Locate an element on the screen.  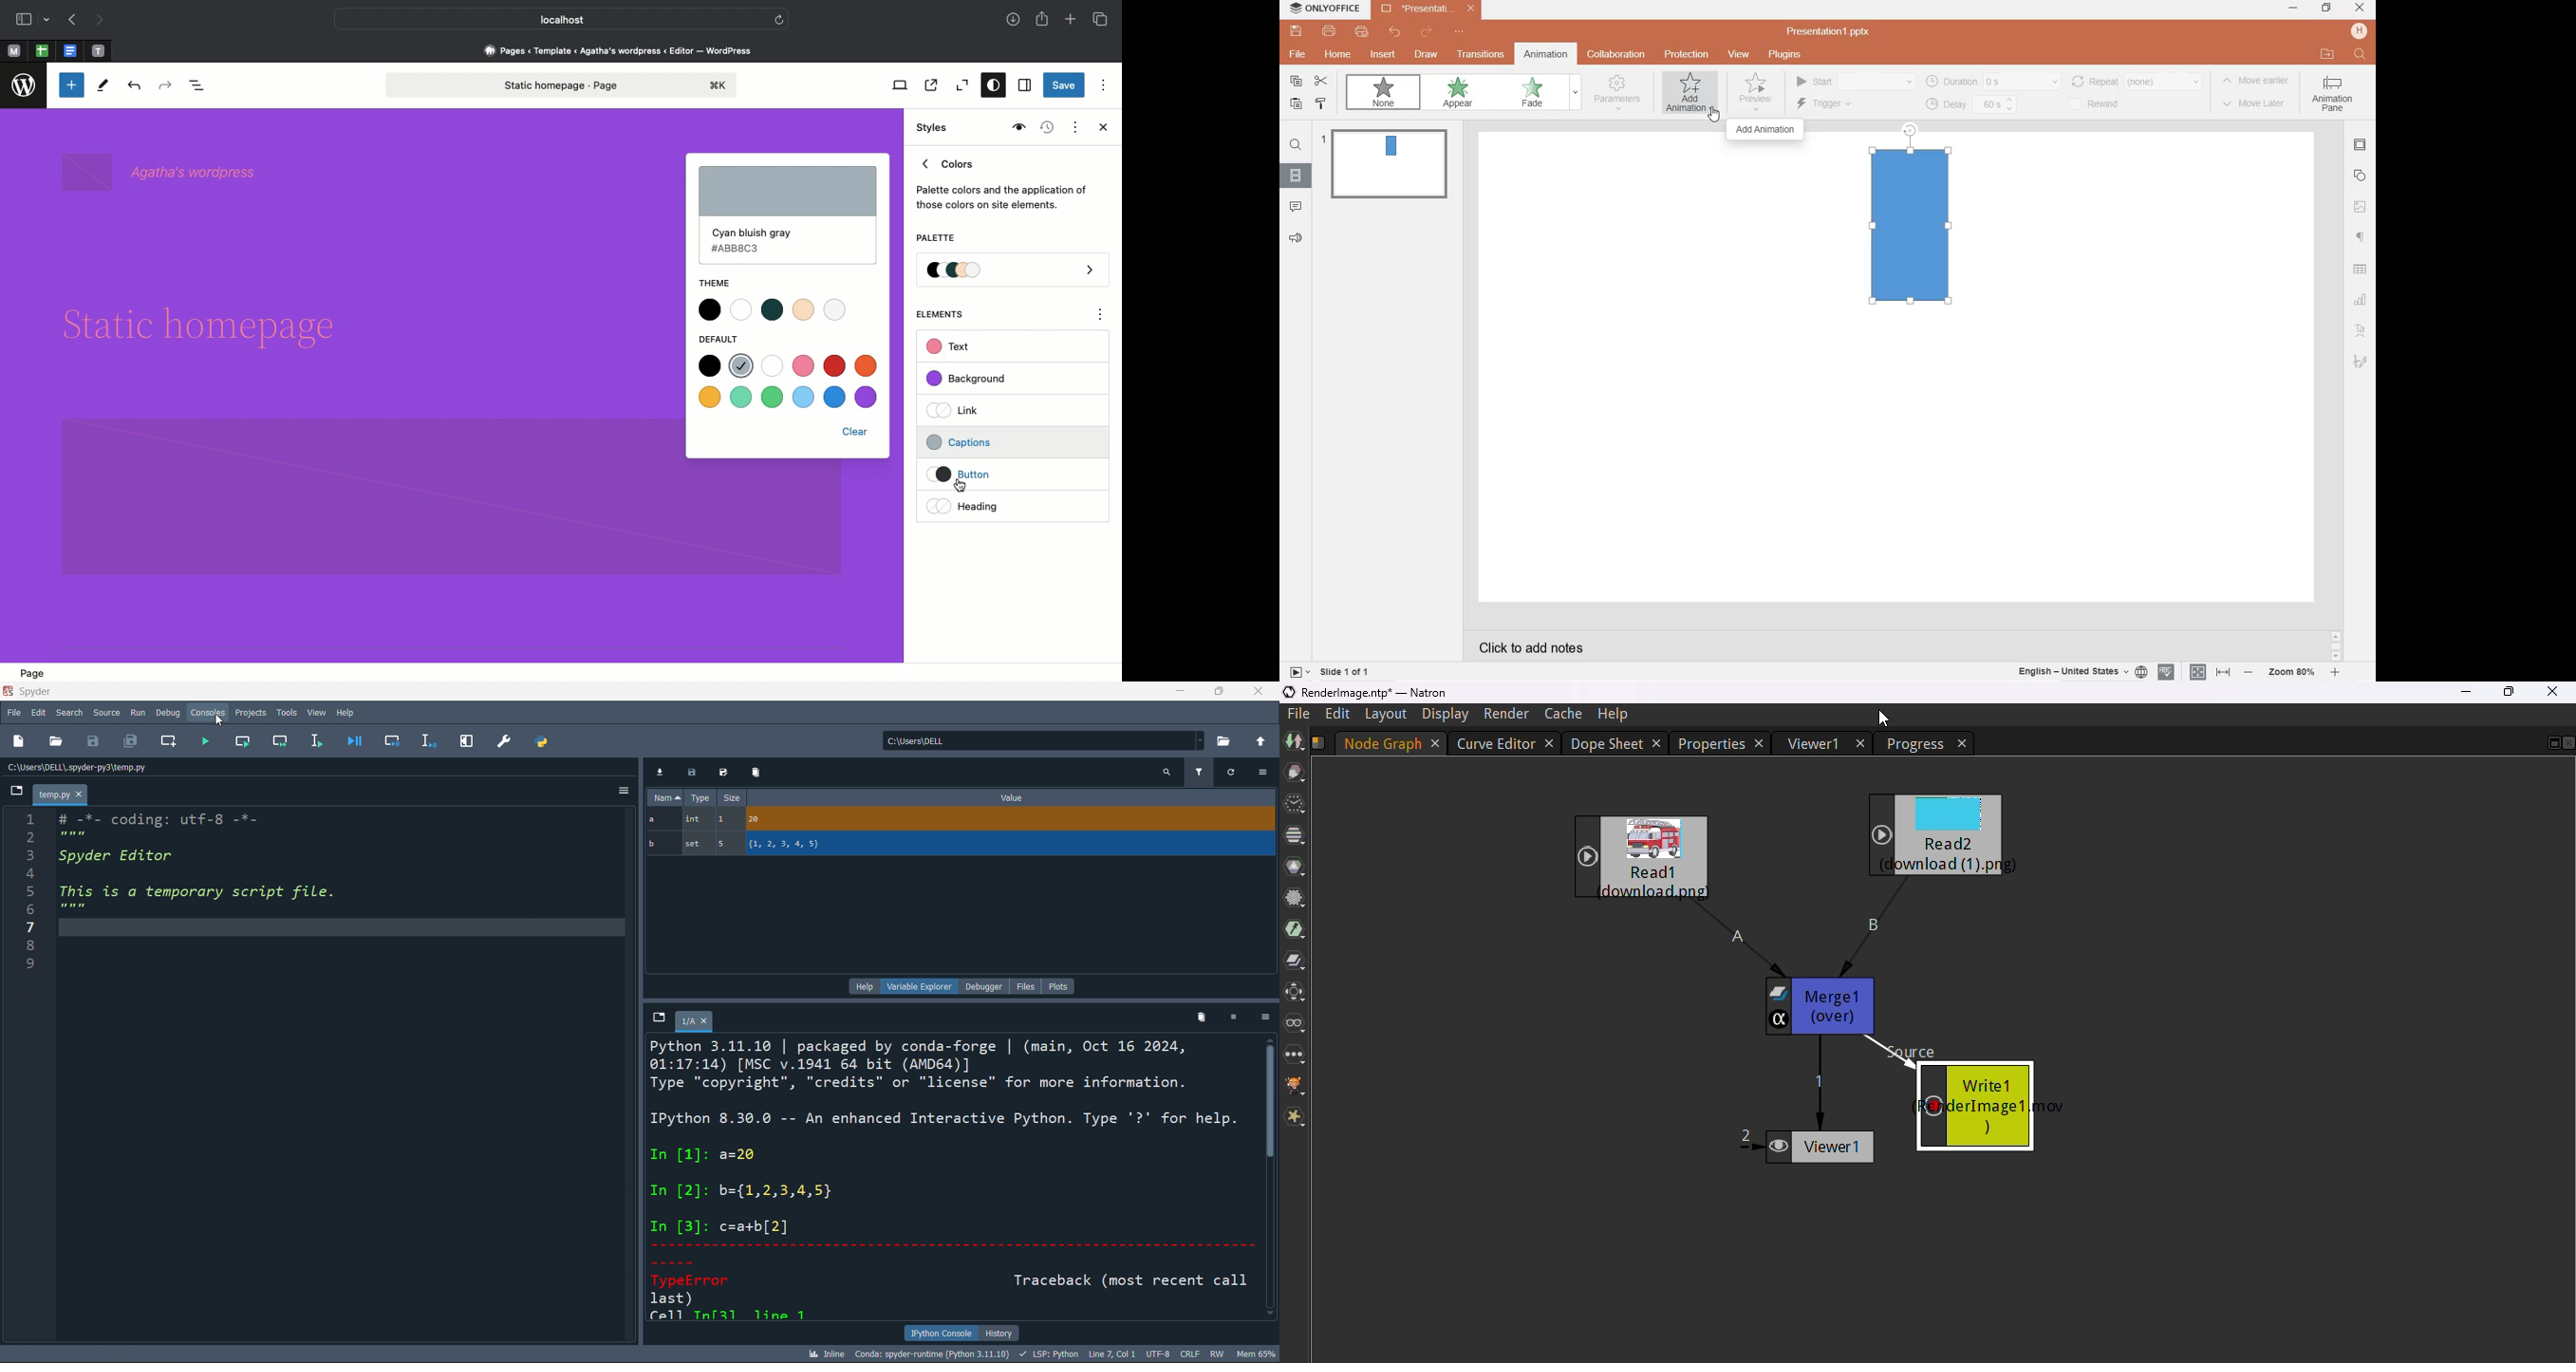
Link is located at coordinates (960, 409).